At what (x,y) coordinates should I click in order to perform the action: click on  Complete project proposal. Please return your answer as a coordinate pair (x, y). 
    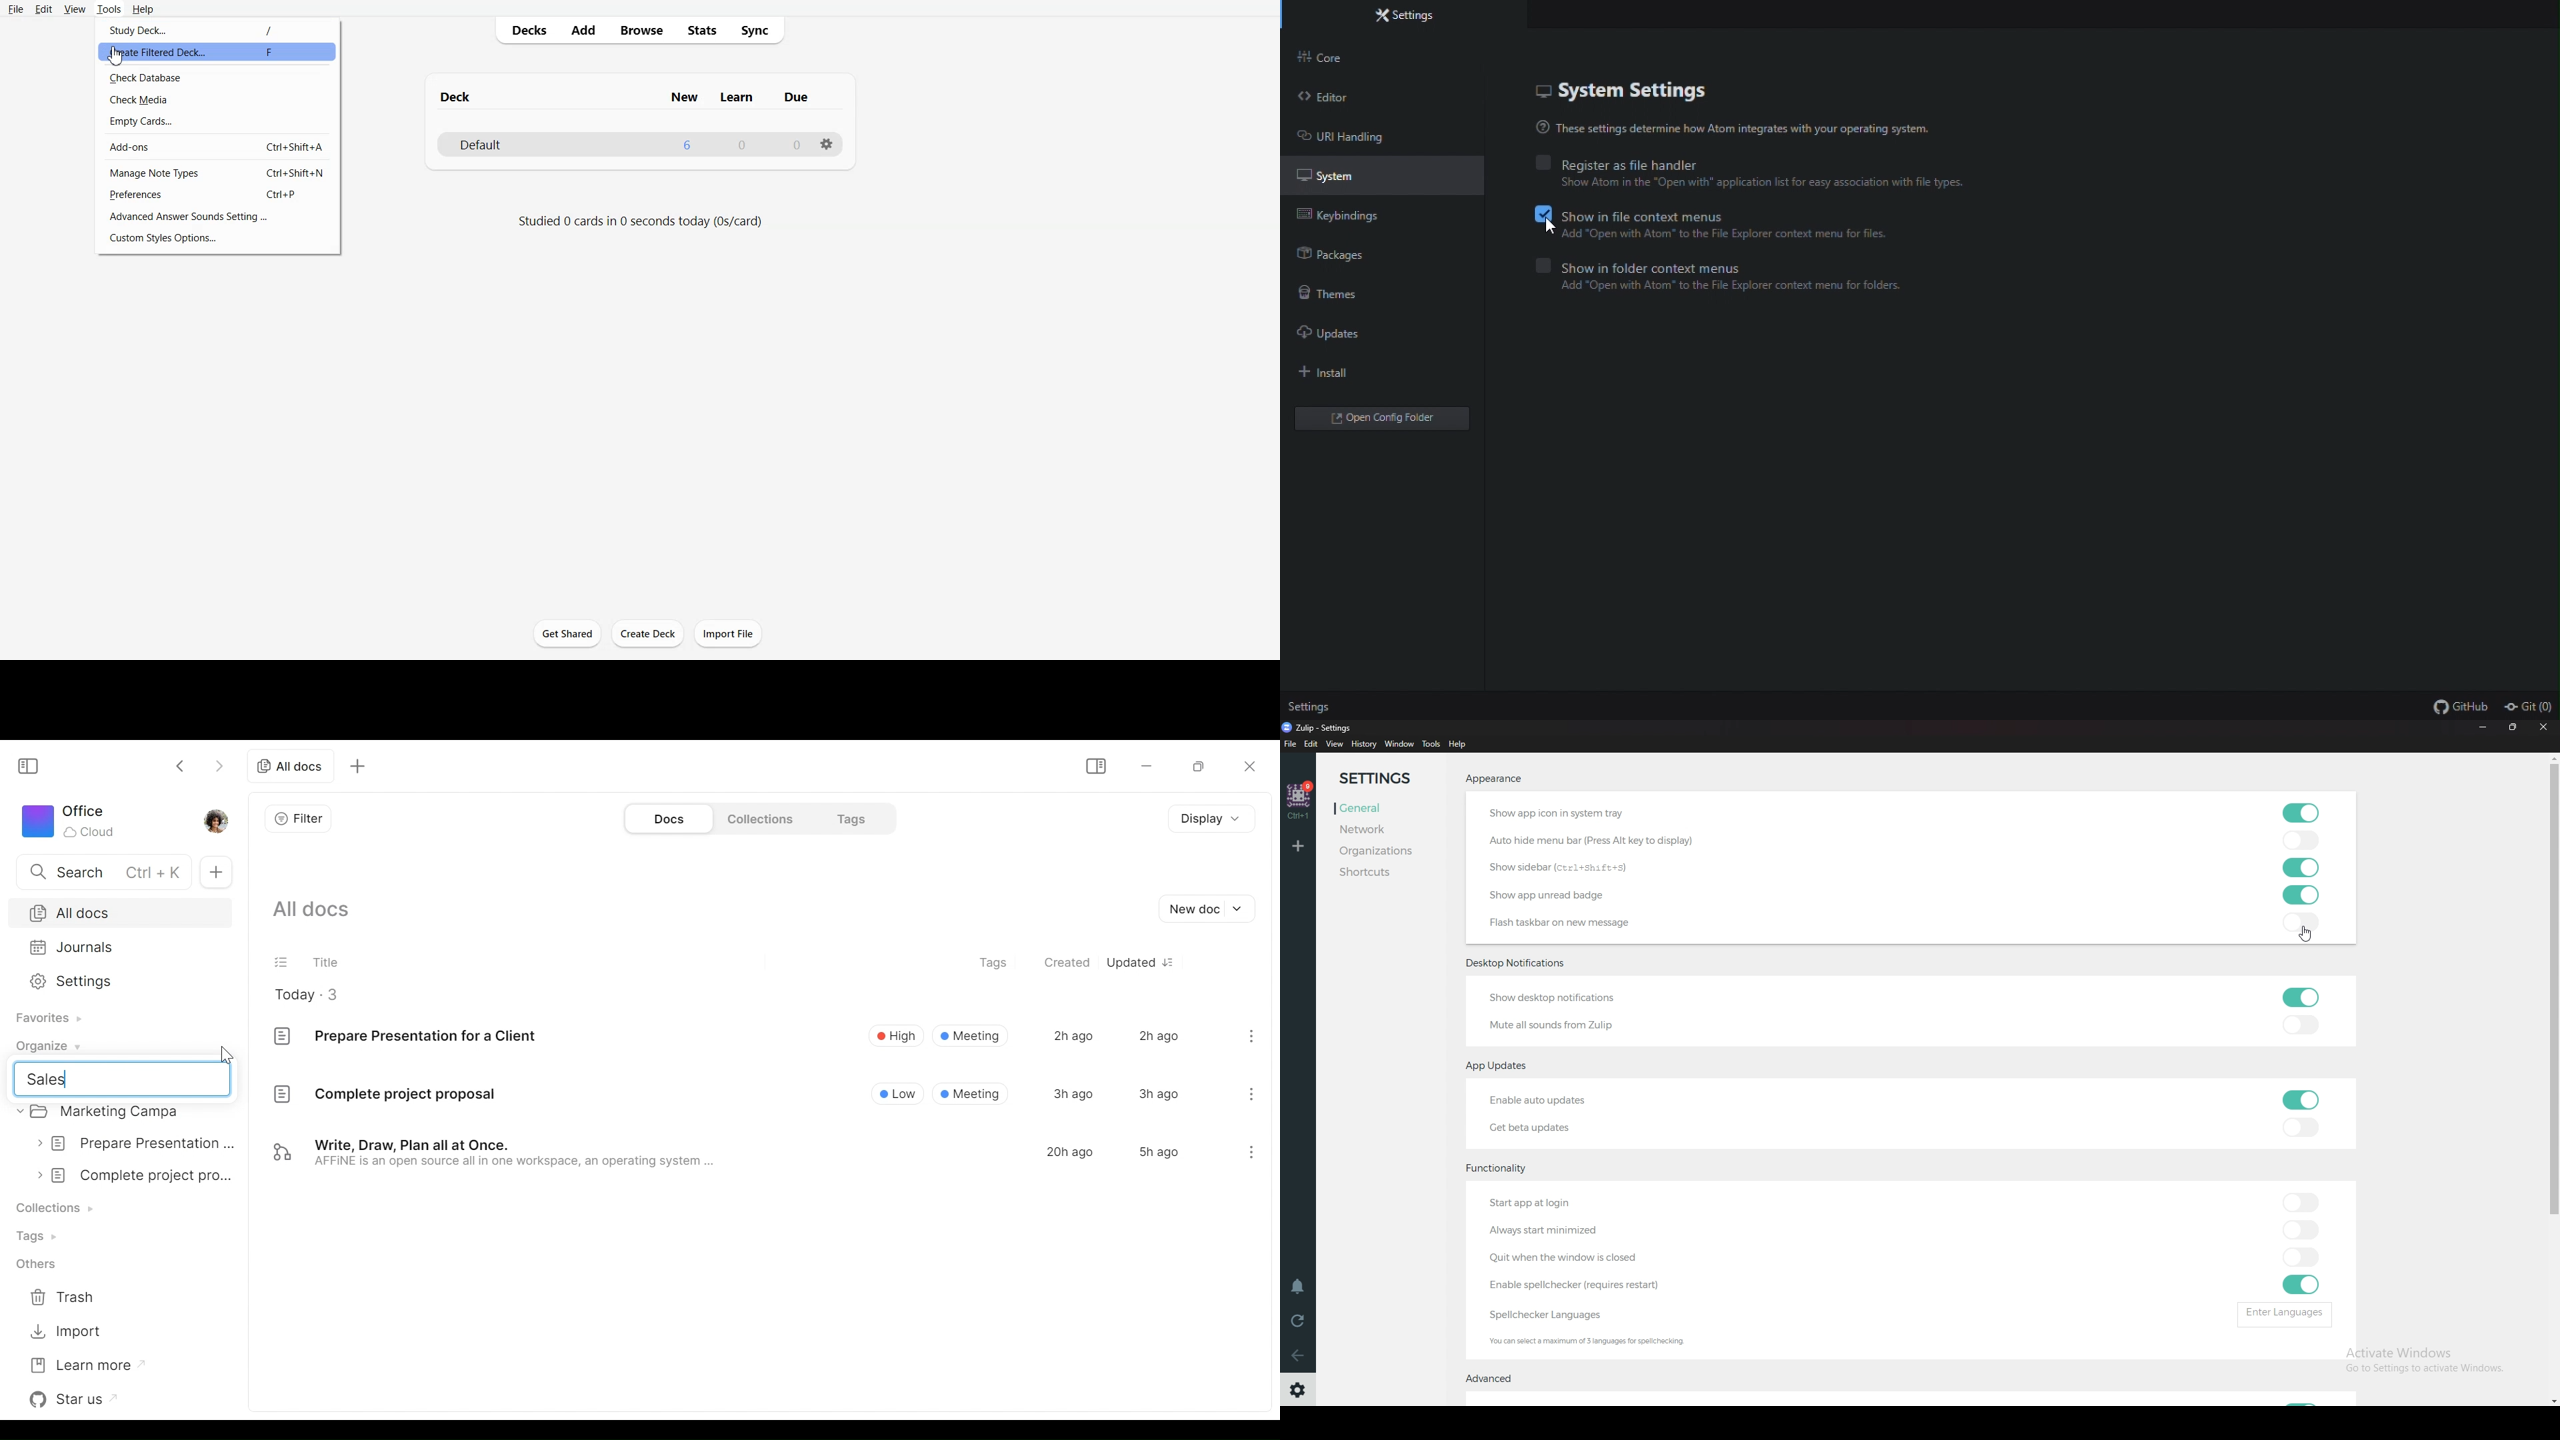
    Looking at the image, I should click on (384, 1097).